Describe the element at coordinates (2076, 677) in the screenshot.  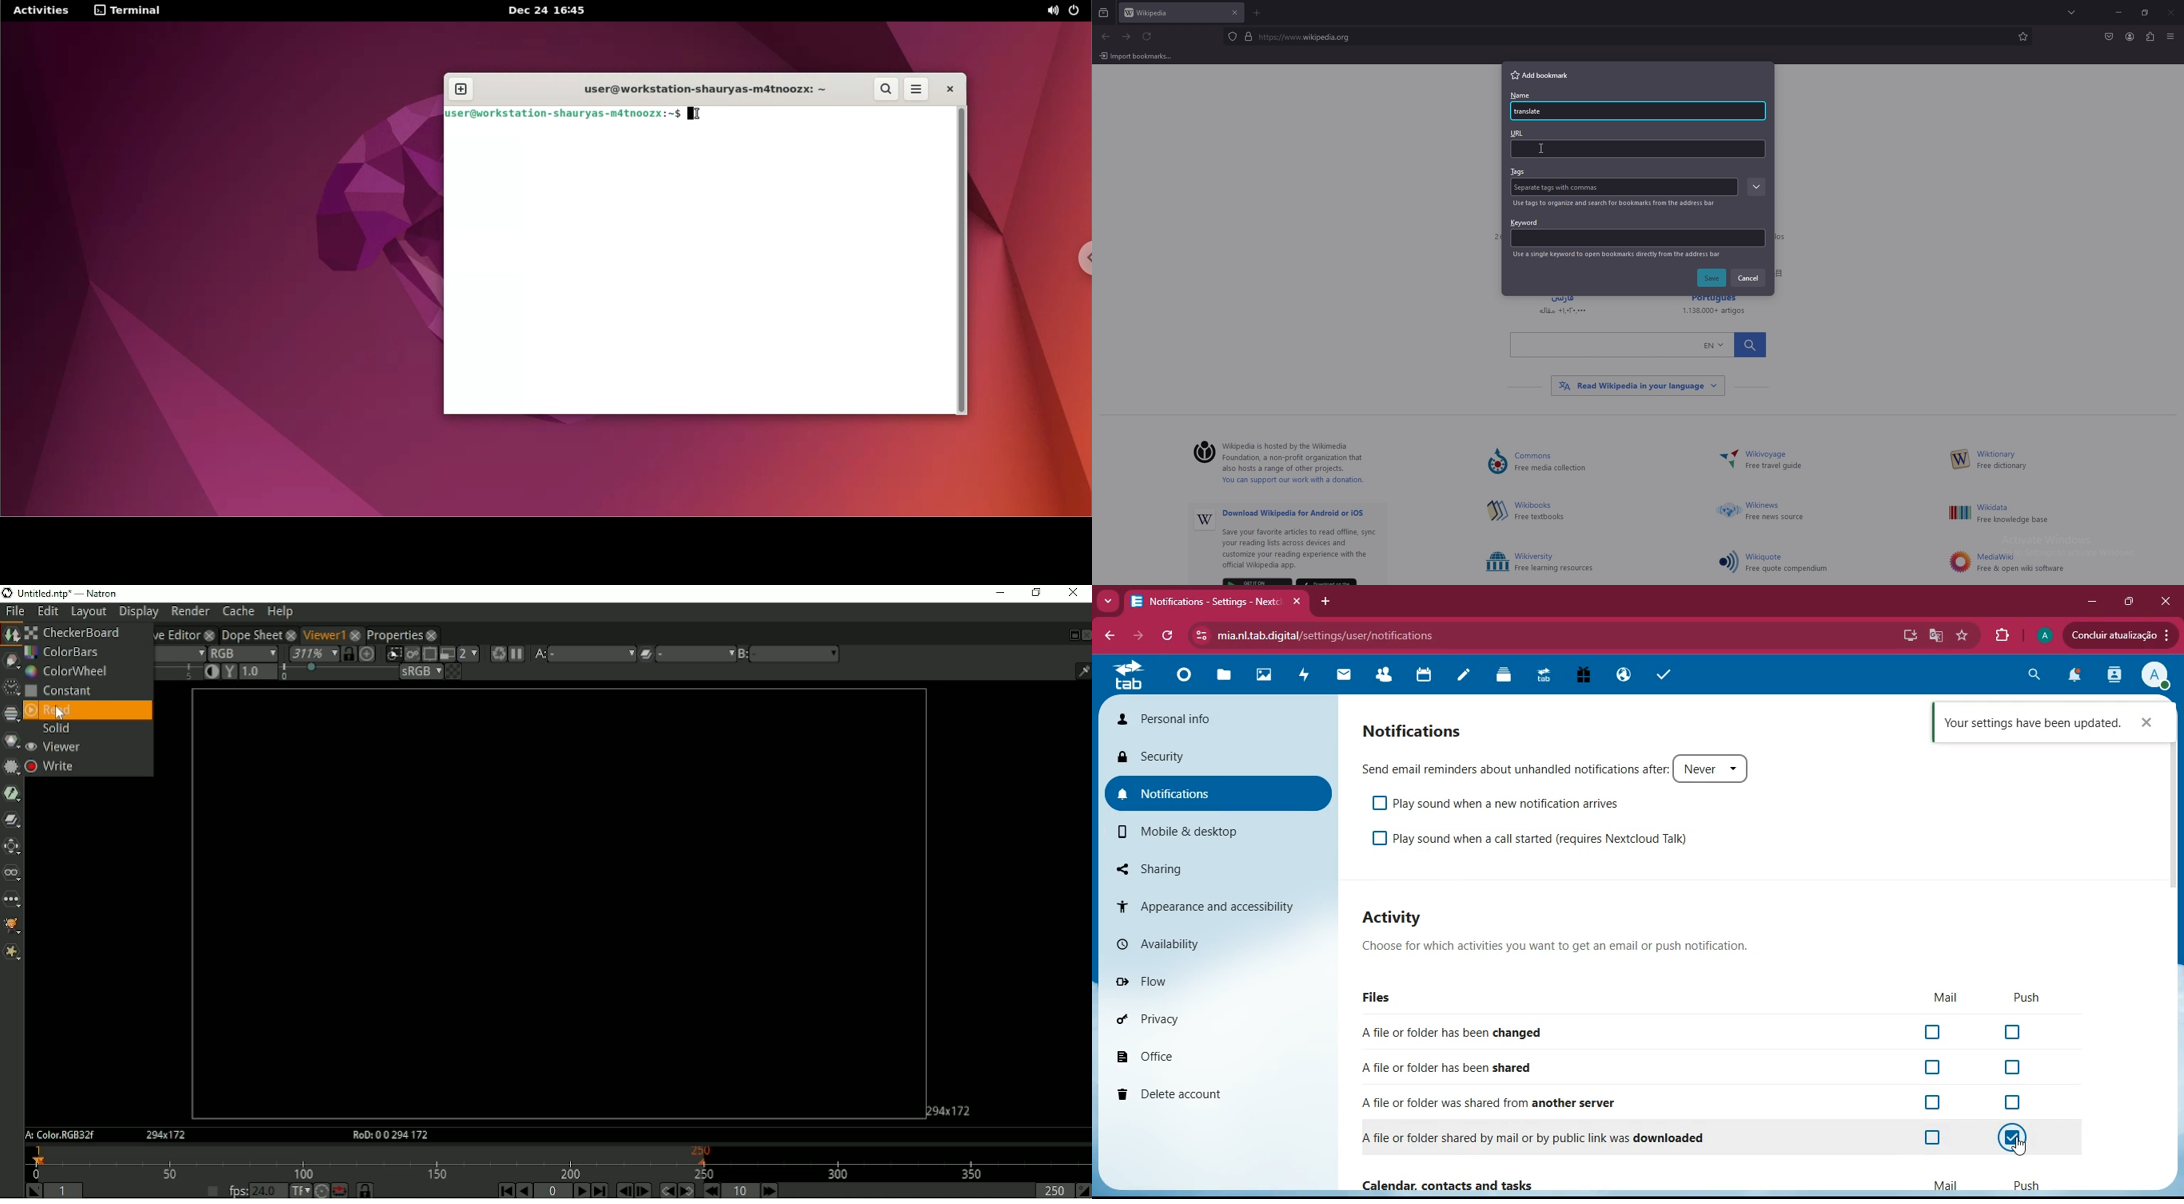
I see `notifications` at that location.